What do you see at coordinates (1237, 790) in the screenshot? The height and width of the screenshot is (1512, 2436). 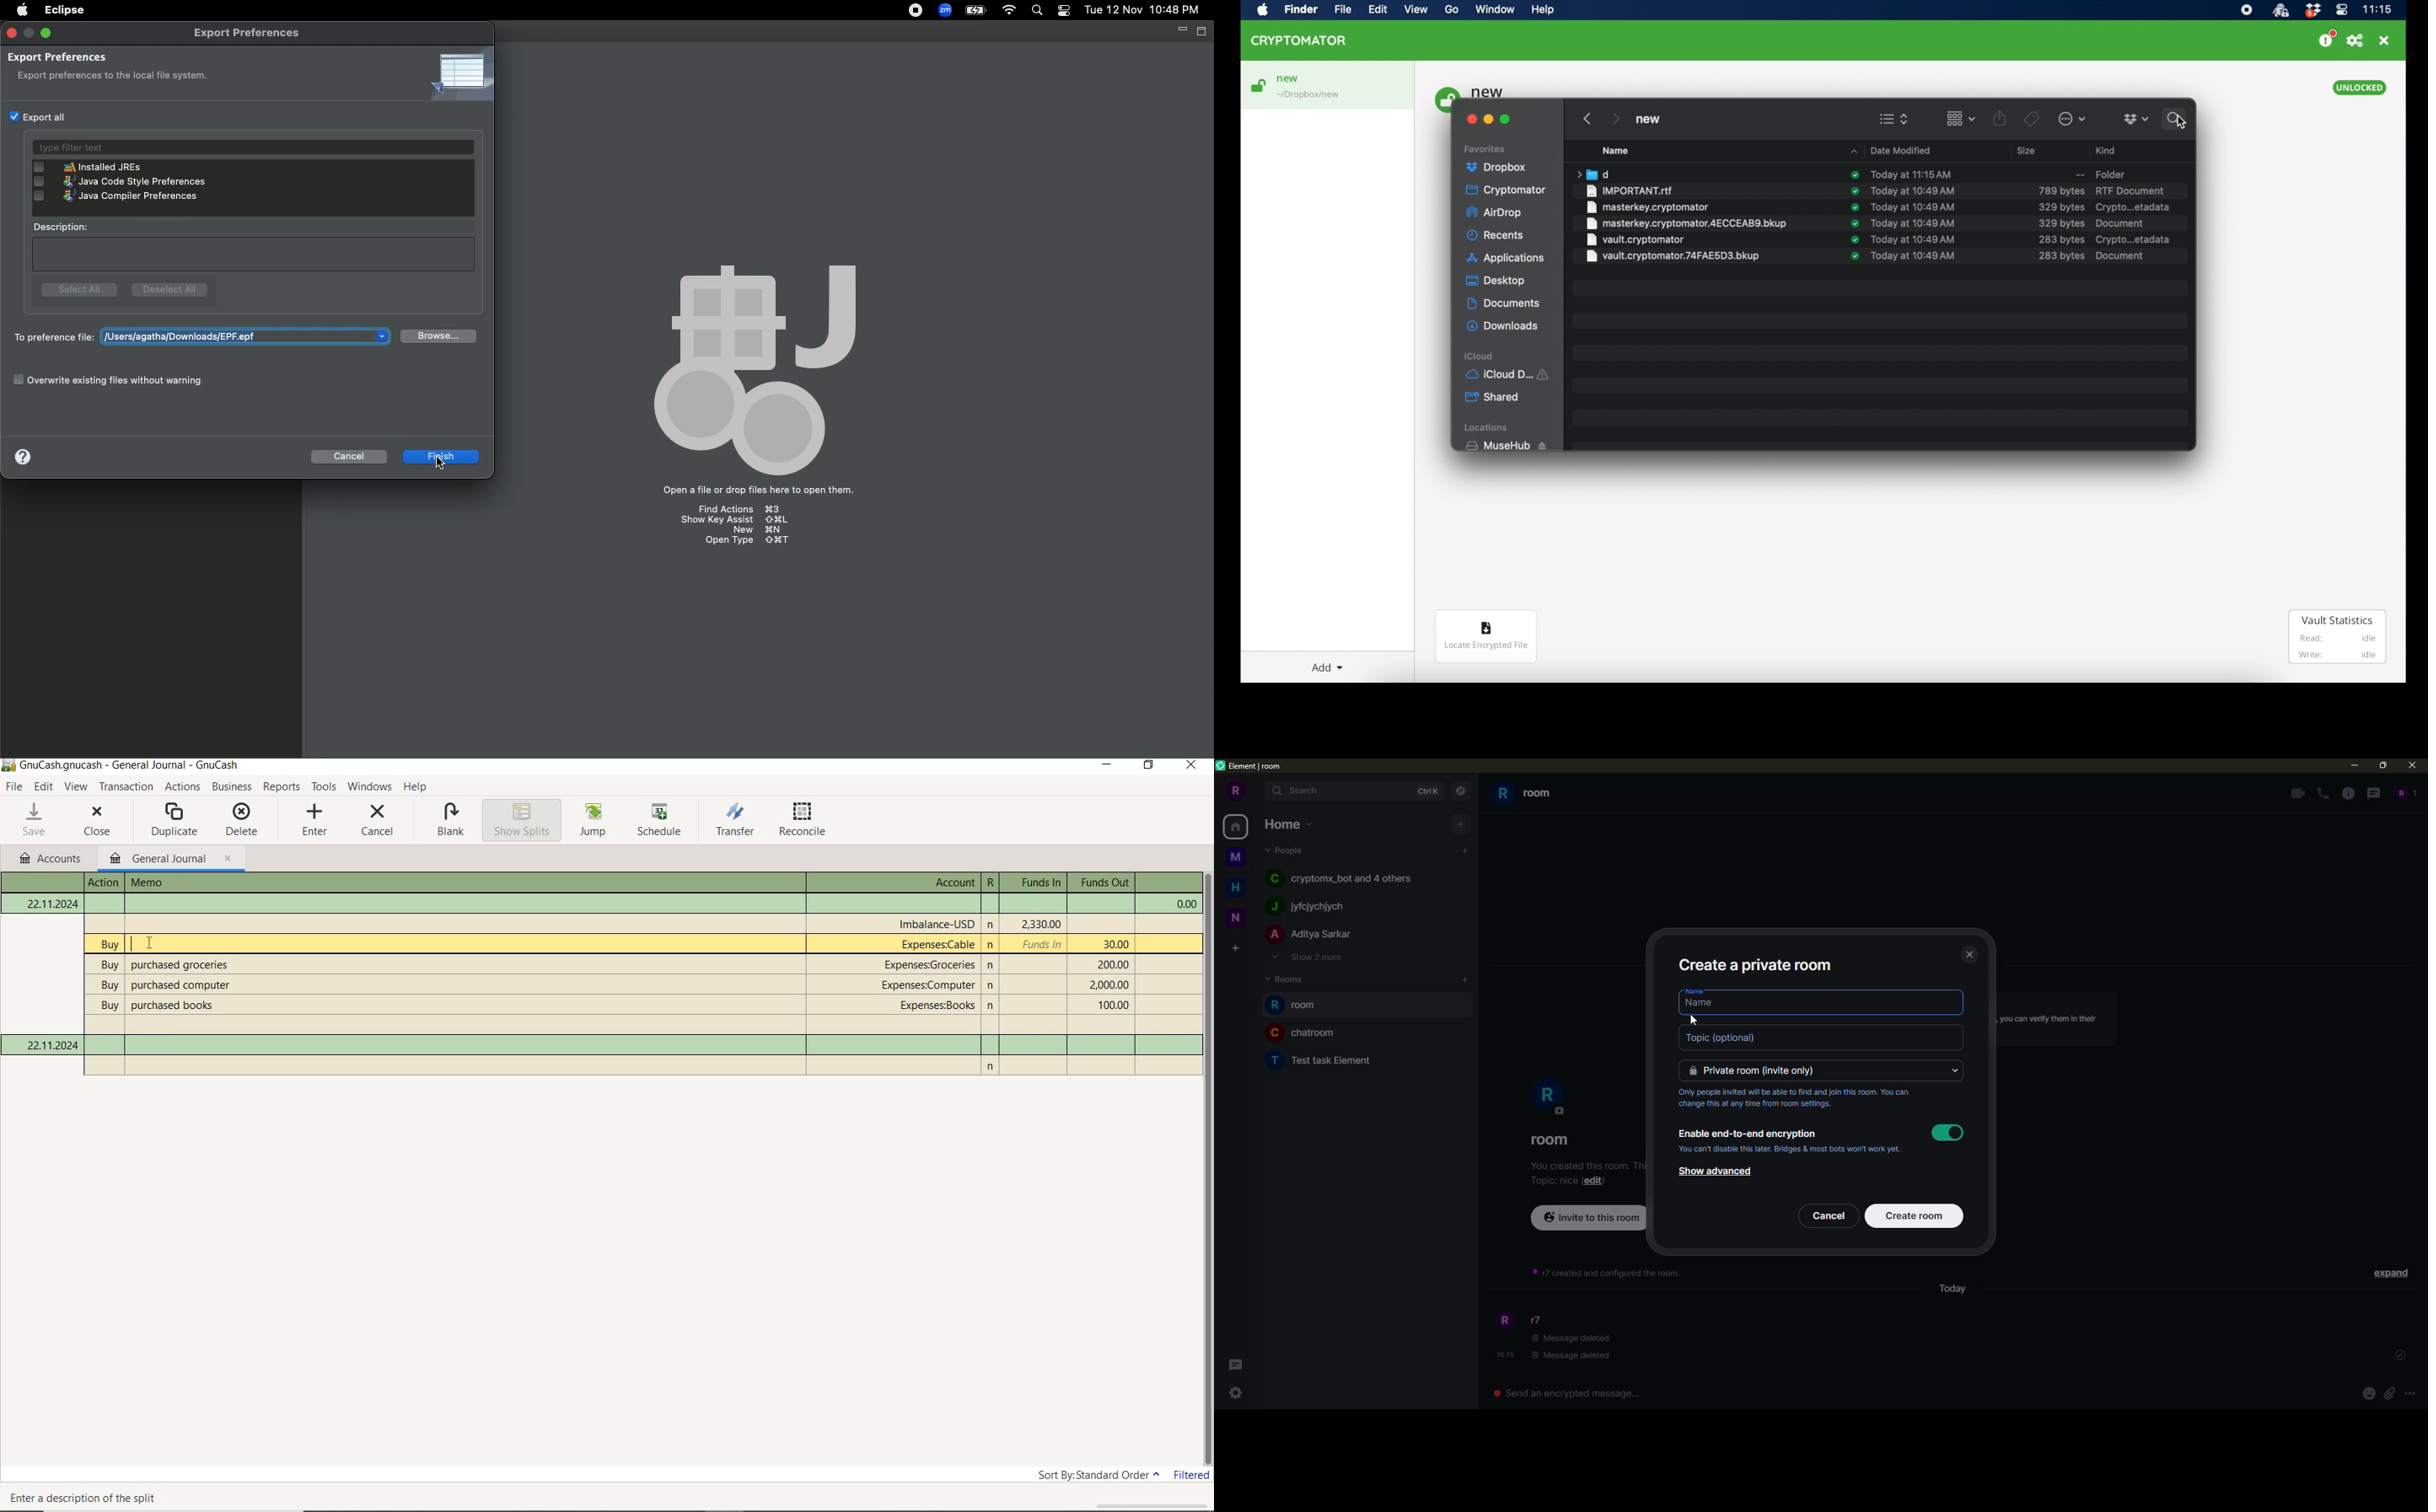 I see `profile` at bounding box center [1237, 790].